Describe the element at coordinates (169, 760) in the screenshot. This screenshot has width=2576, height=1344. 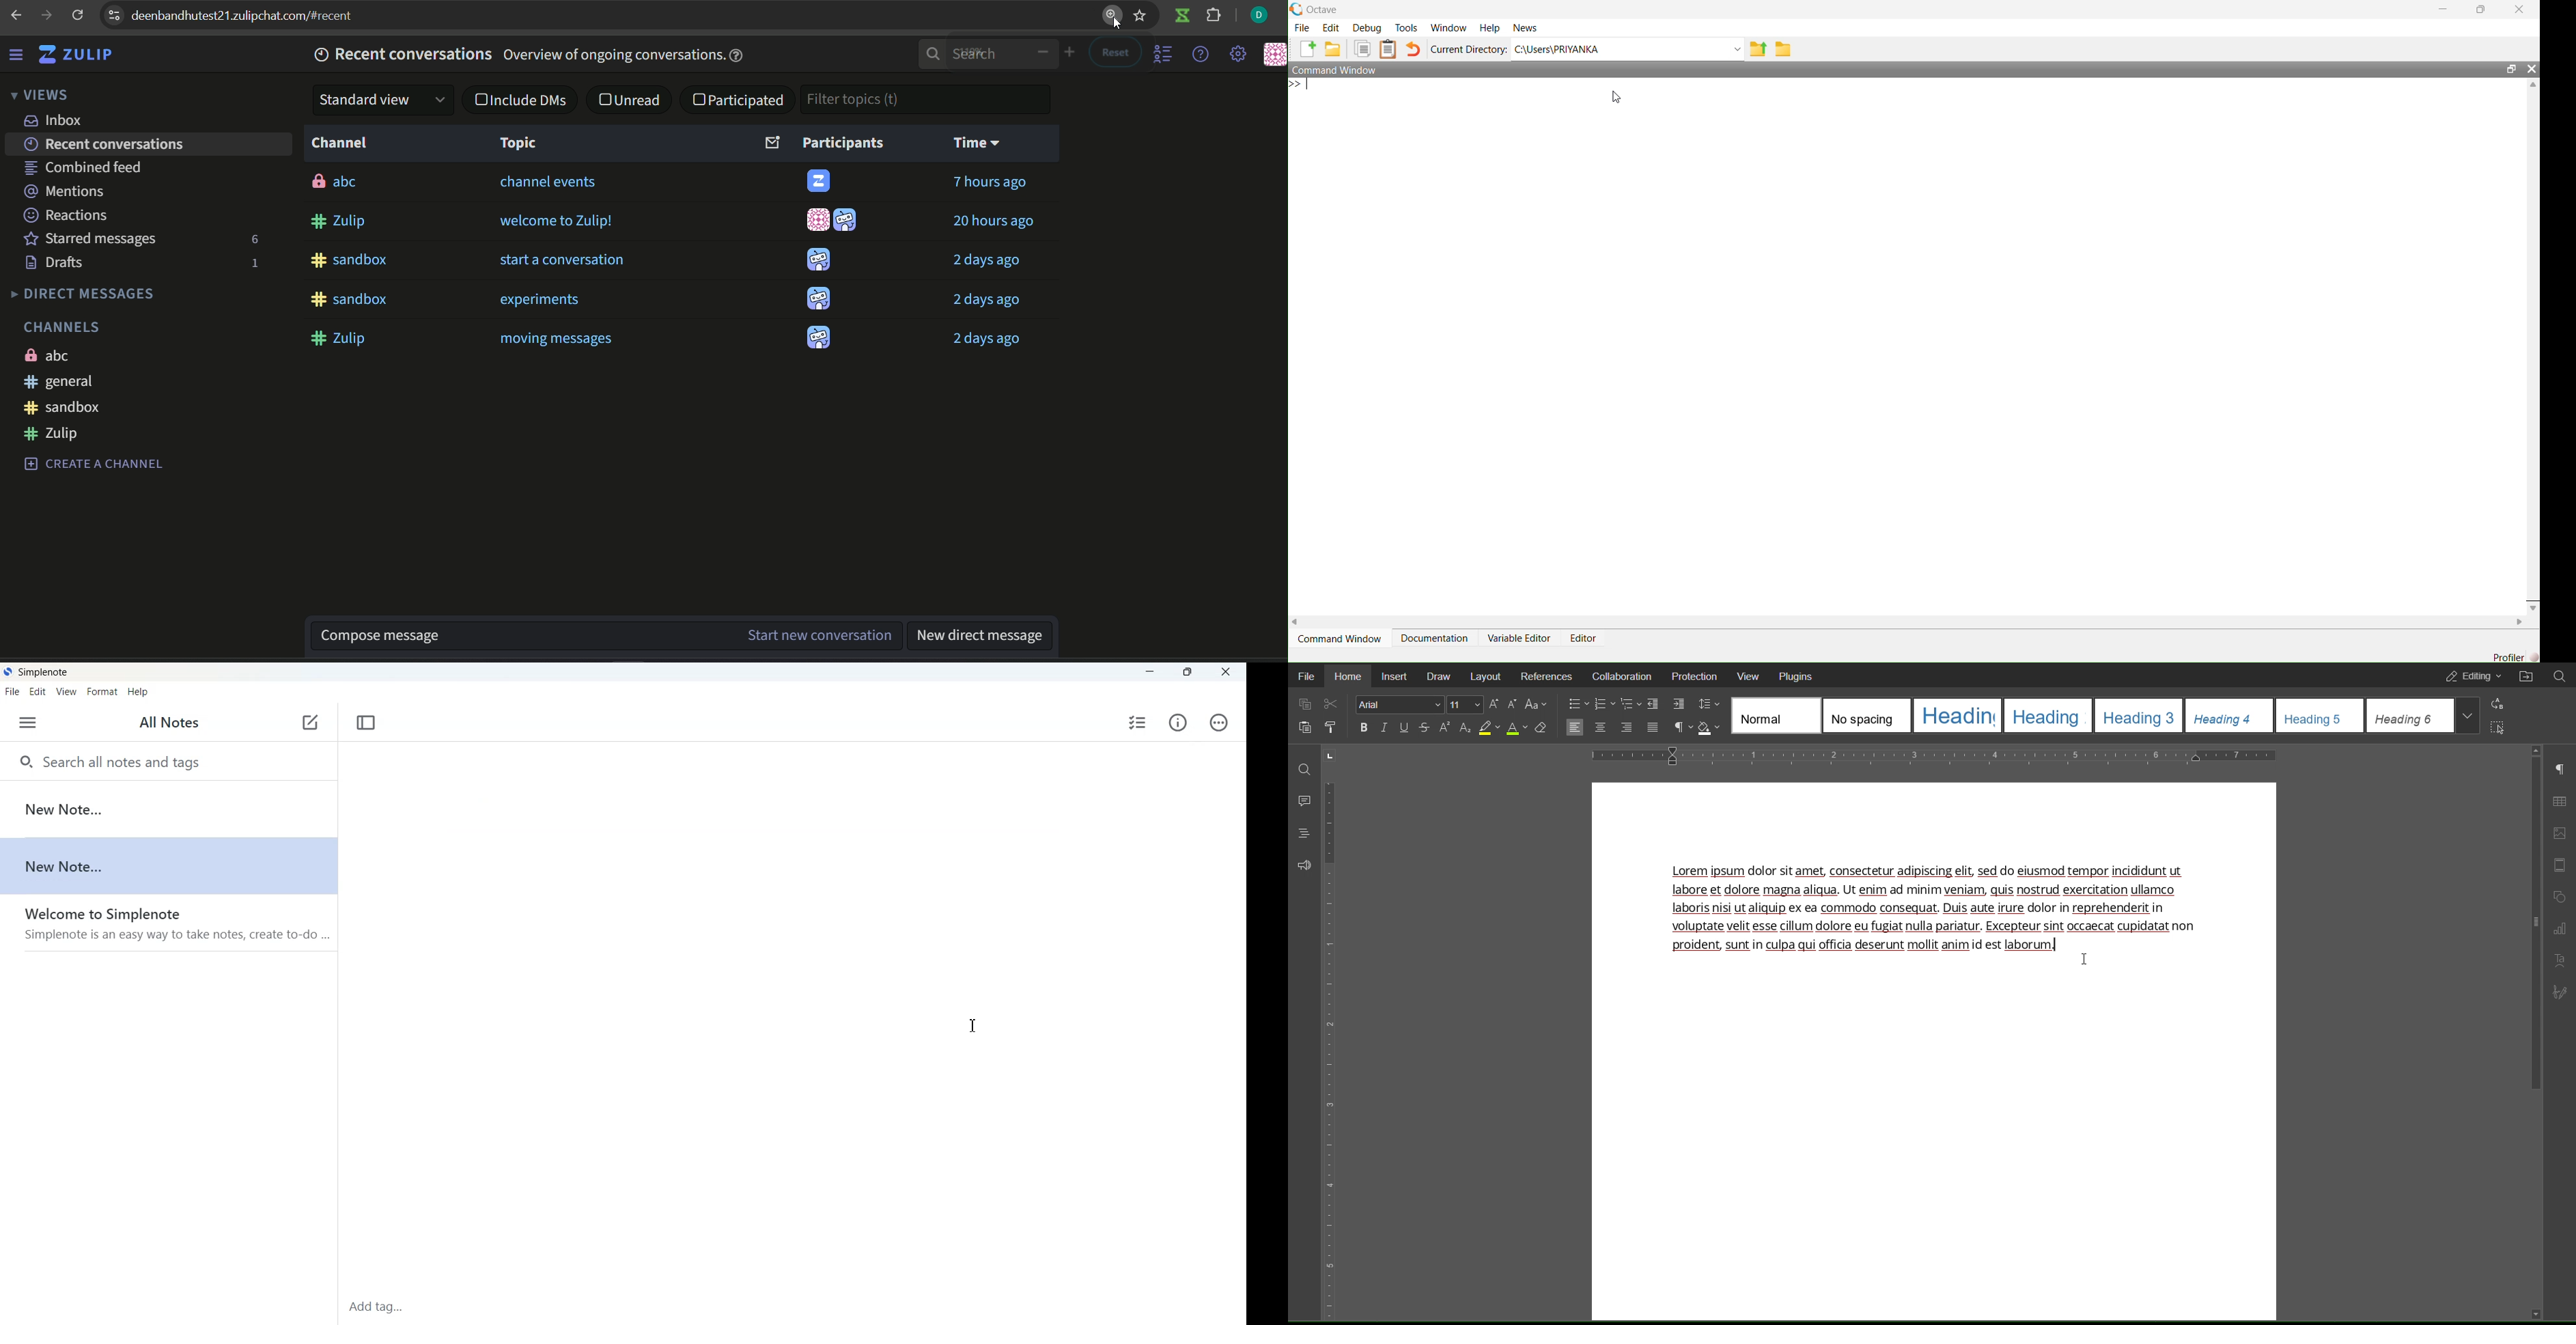
I see `Search all notes and tags` at that location.